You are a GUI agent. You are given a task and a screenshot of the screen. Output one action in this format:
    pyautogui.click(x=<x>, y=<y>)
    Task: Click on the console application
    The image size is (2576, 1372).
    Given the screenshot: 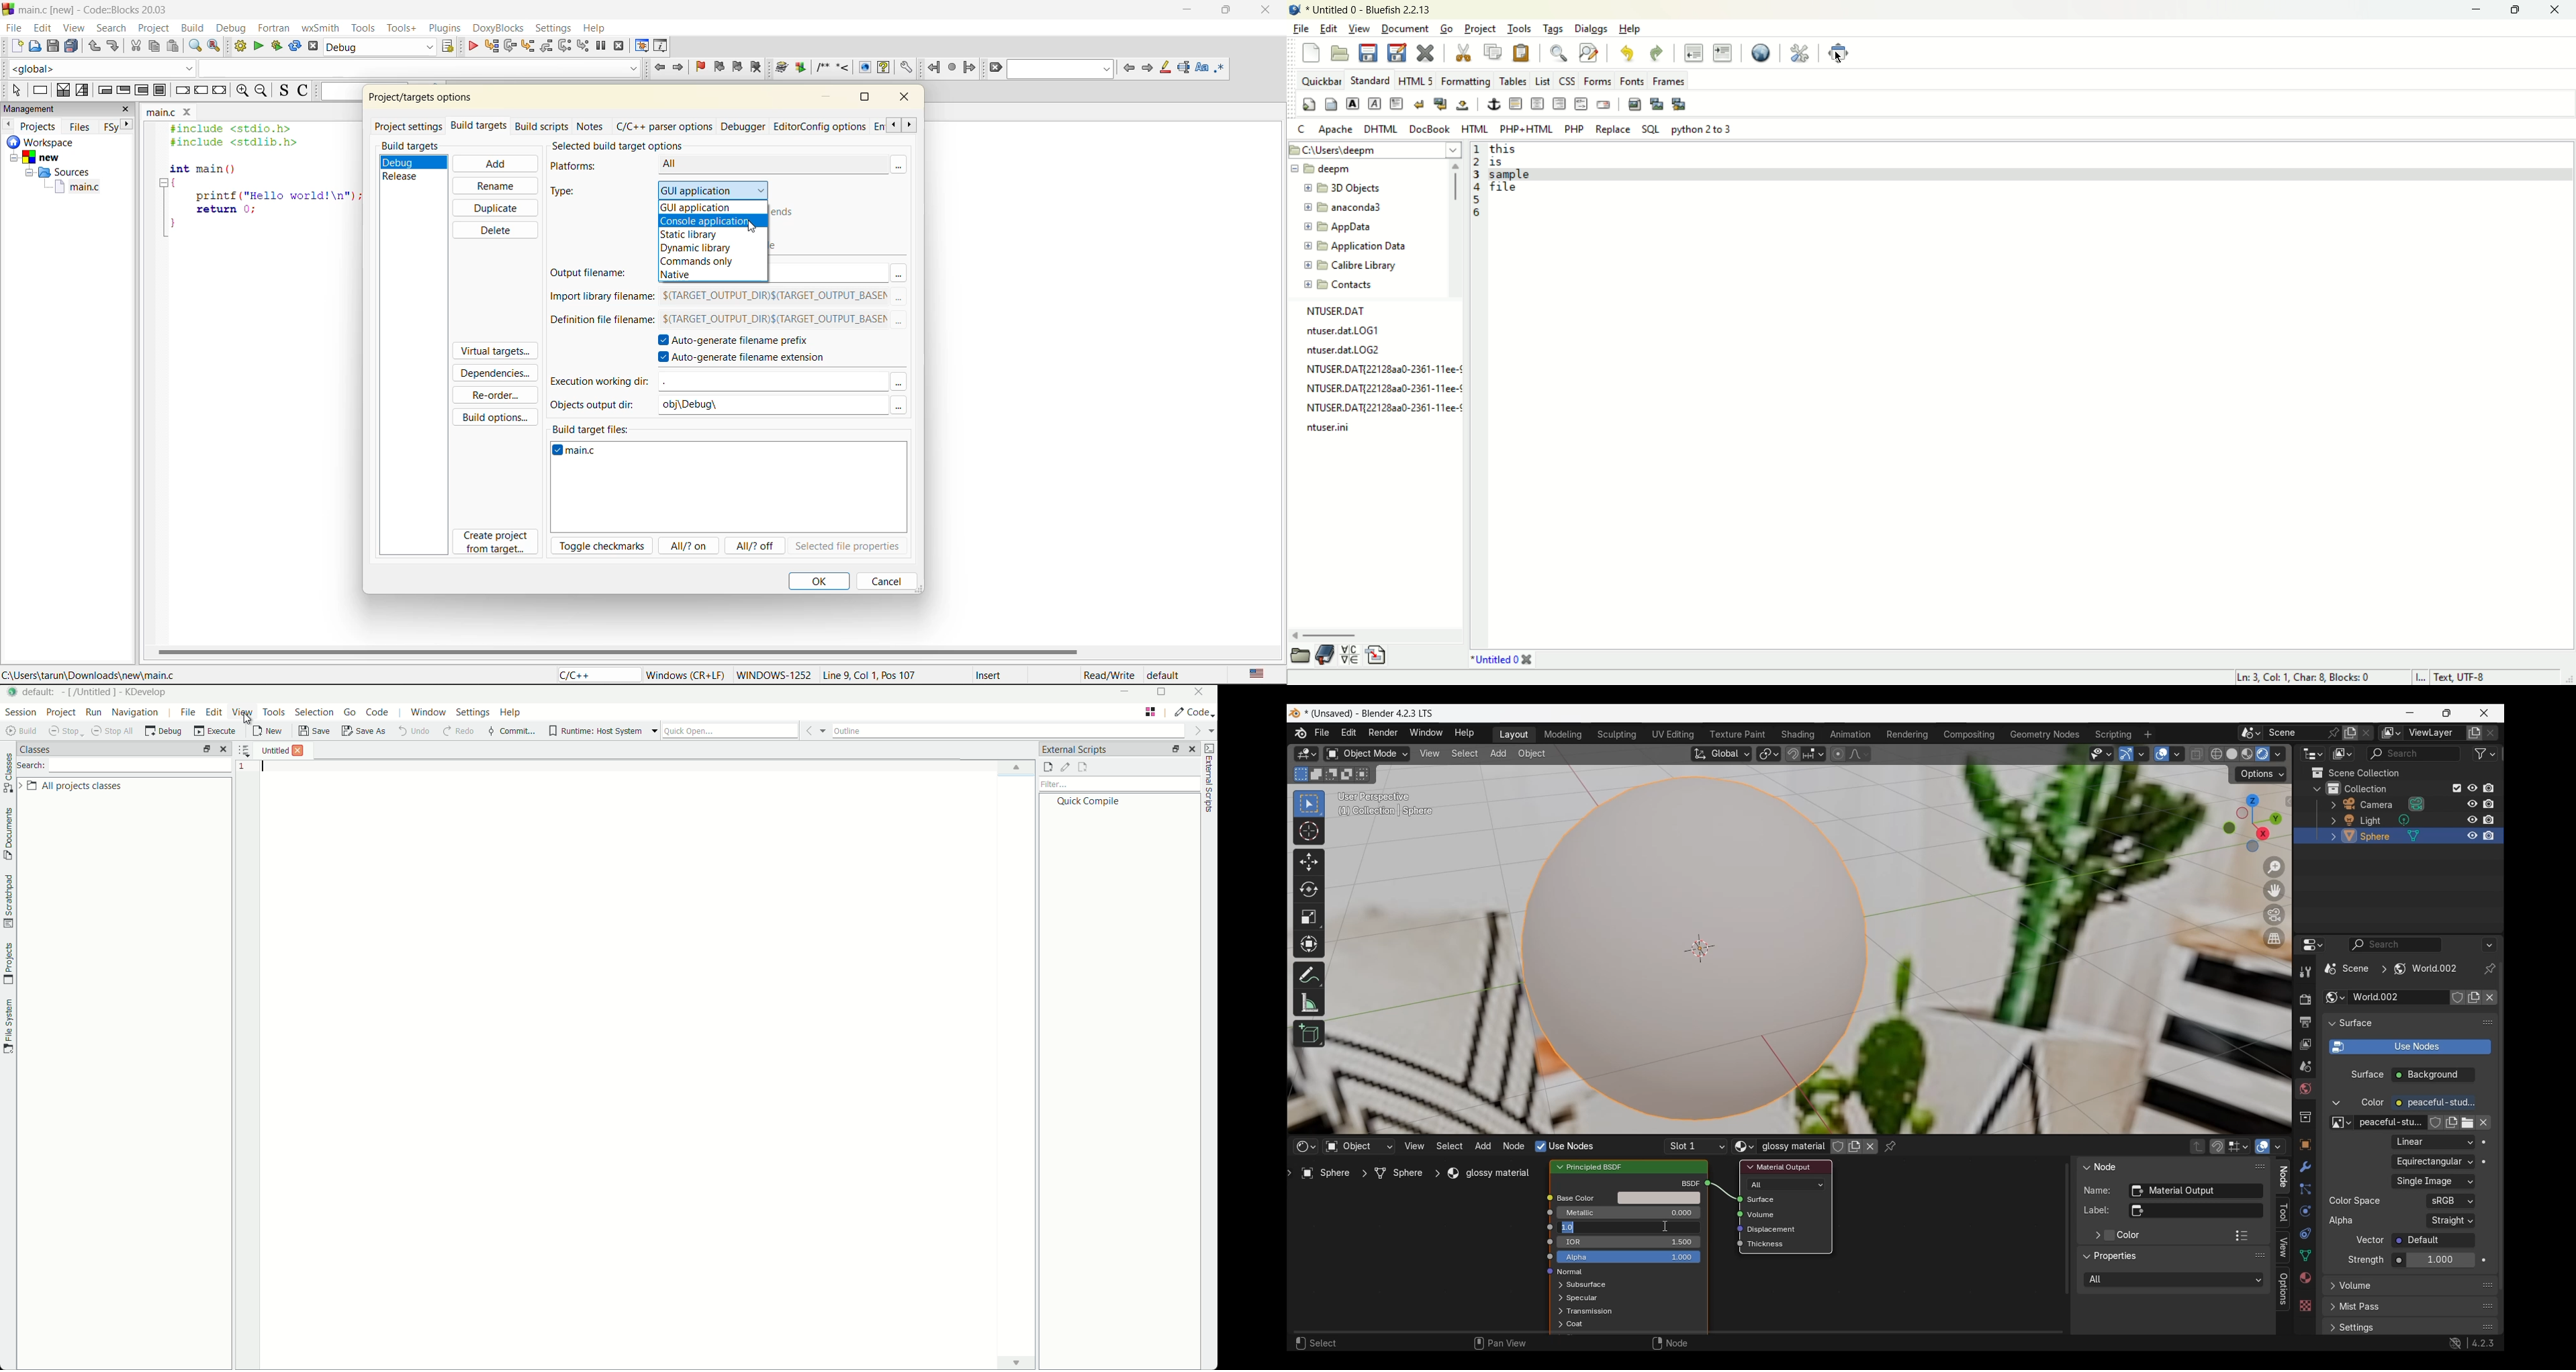 What is the action you would take?
    pyautogui.click(x=705, y=221)
    